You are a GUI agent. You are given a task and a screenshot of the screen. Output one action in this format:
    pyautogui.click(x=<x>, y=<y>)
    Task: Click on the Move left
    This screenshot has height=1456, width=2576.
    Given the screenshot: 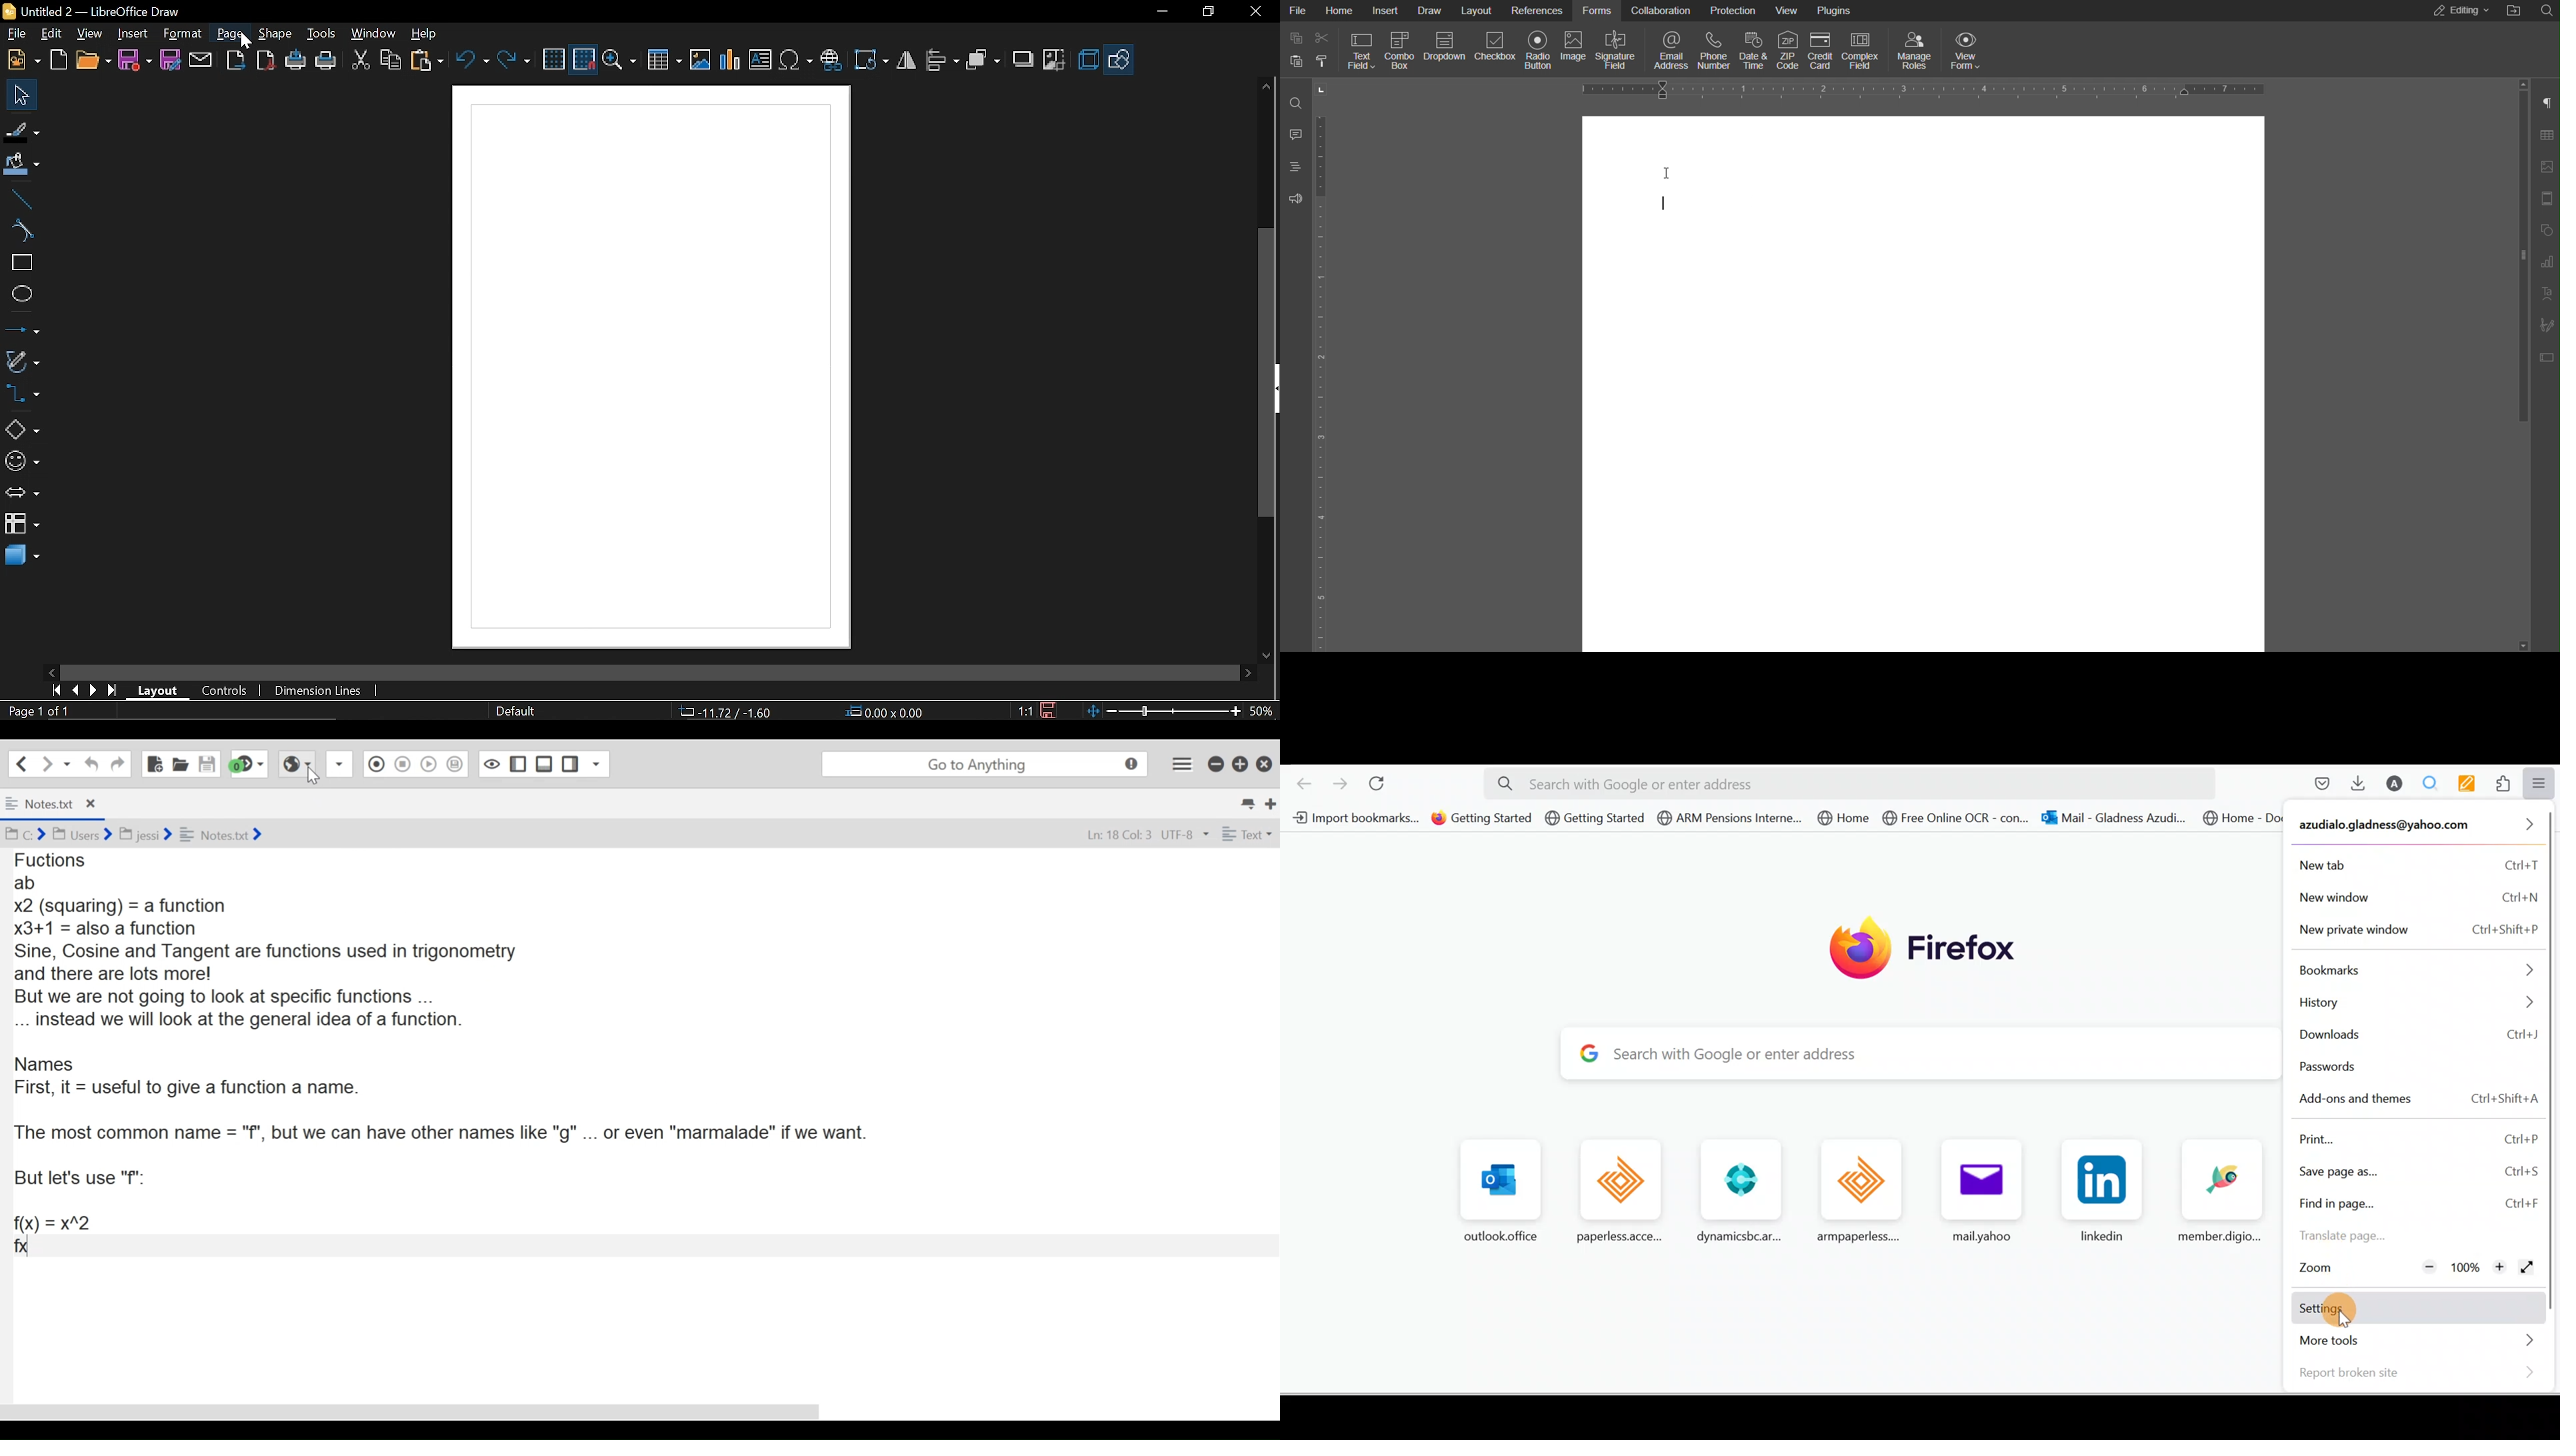 What is the action you would take?
    pyautogui.click(x=49, y=671)
    